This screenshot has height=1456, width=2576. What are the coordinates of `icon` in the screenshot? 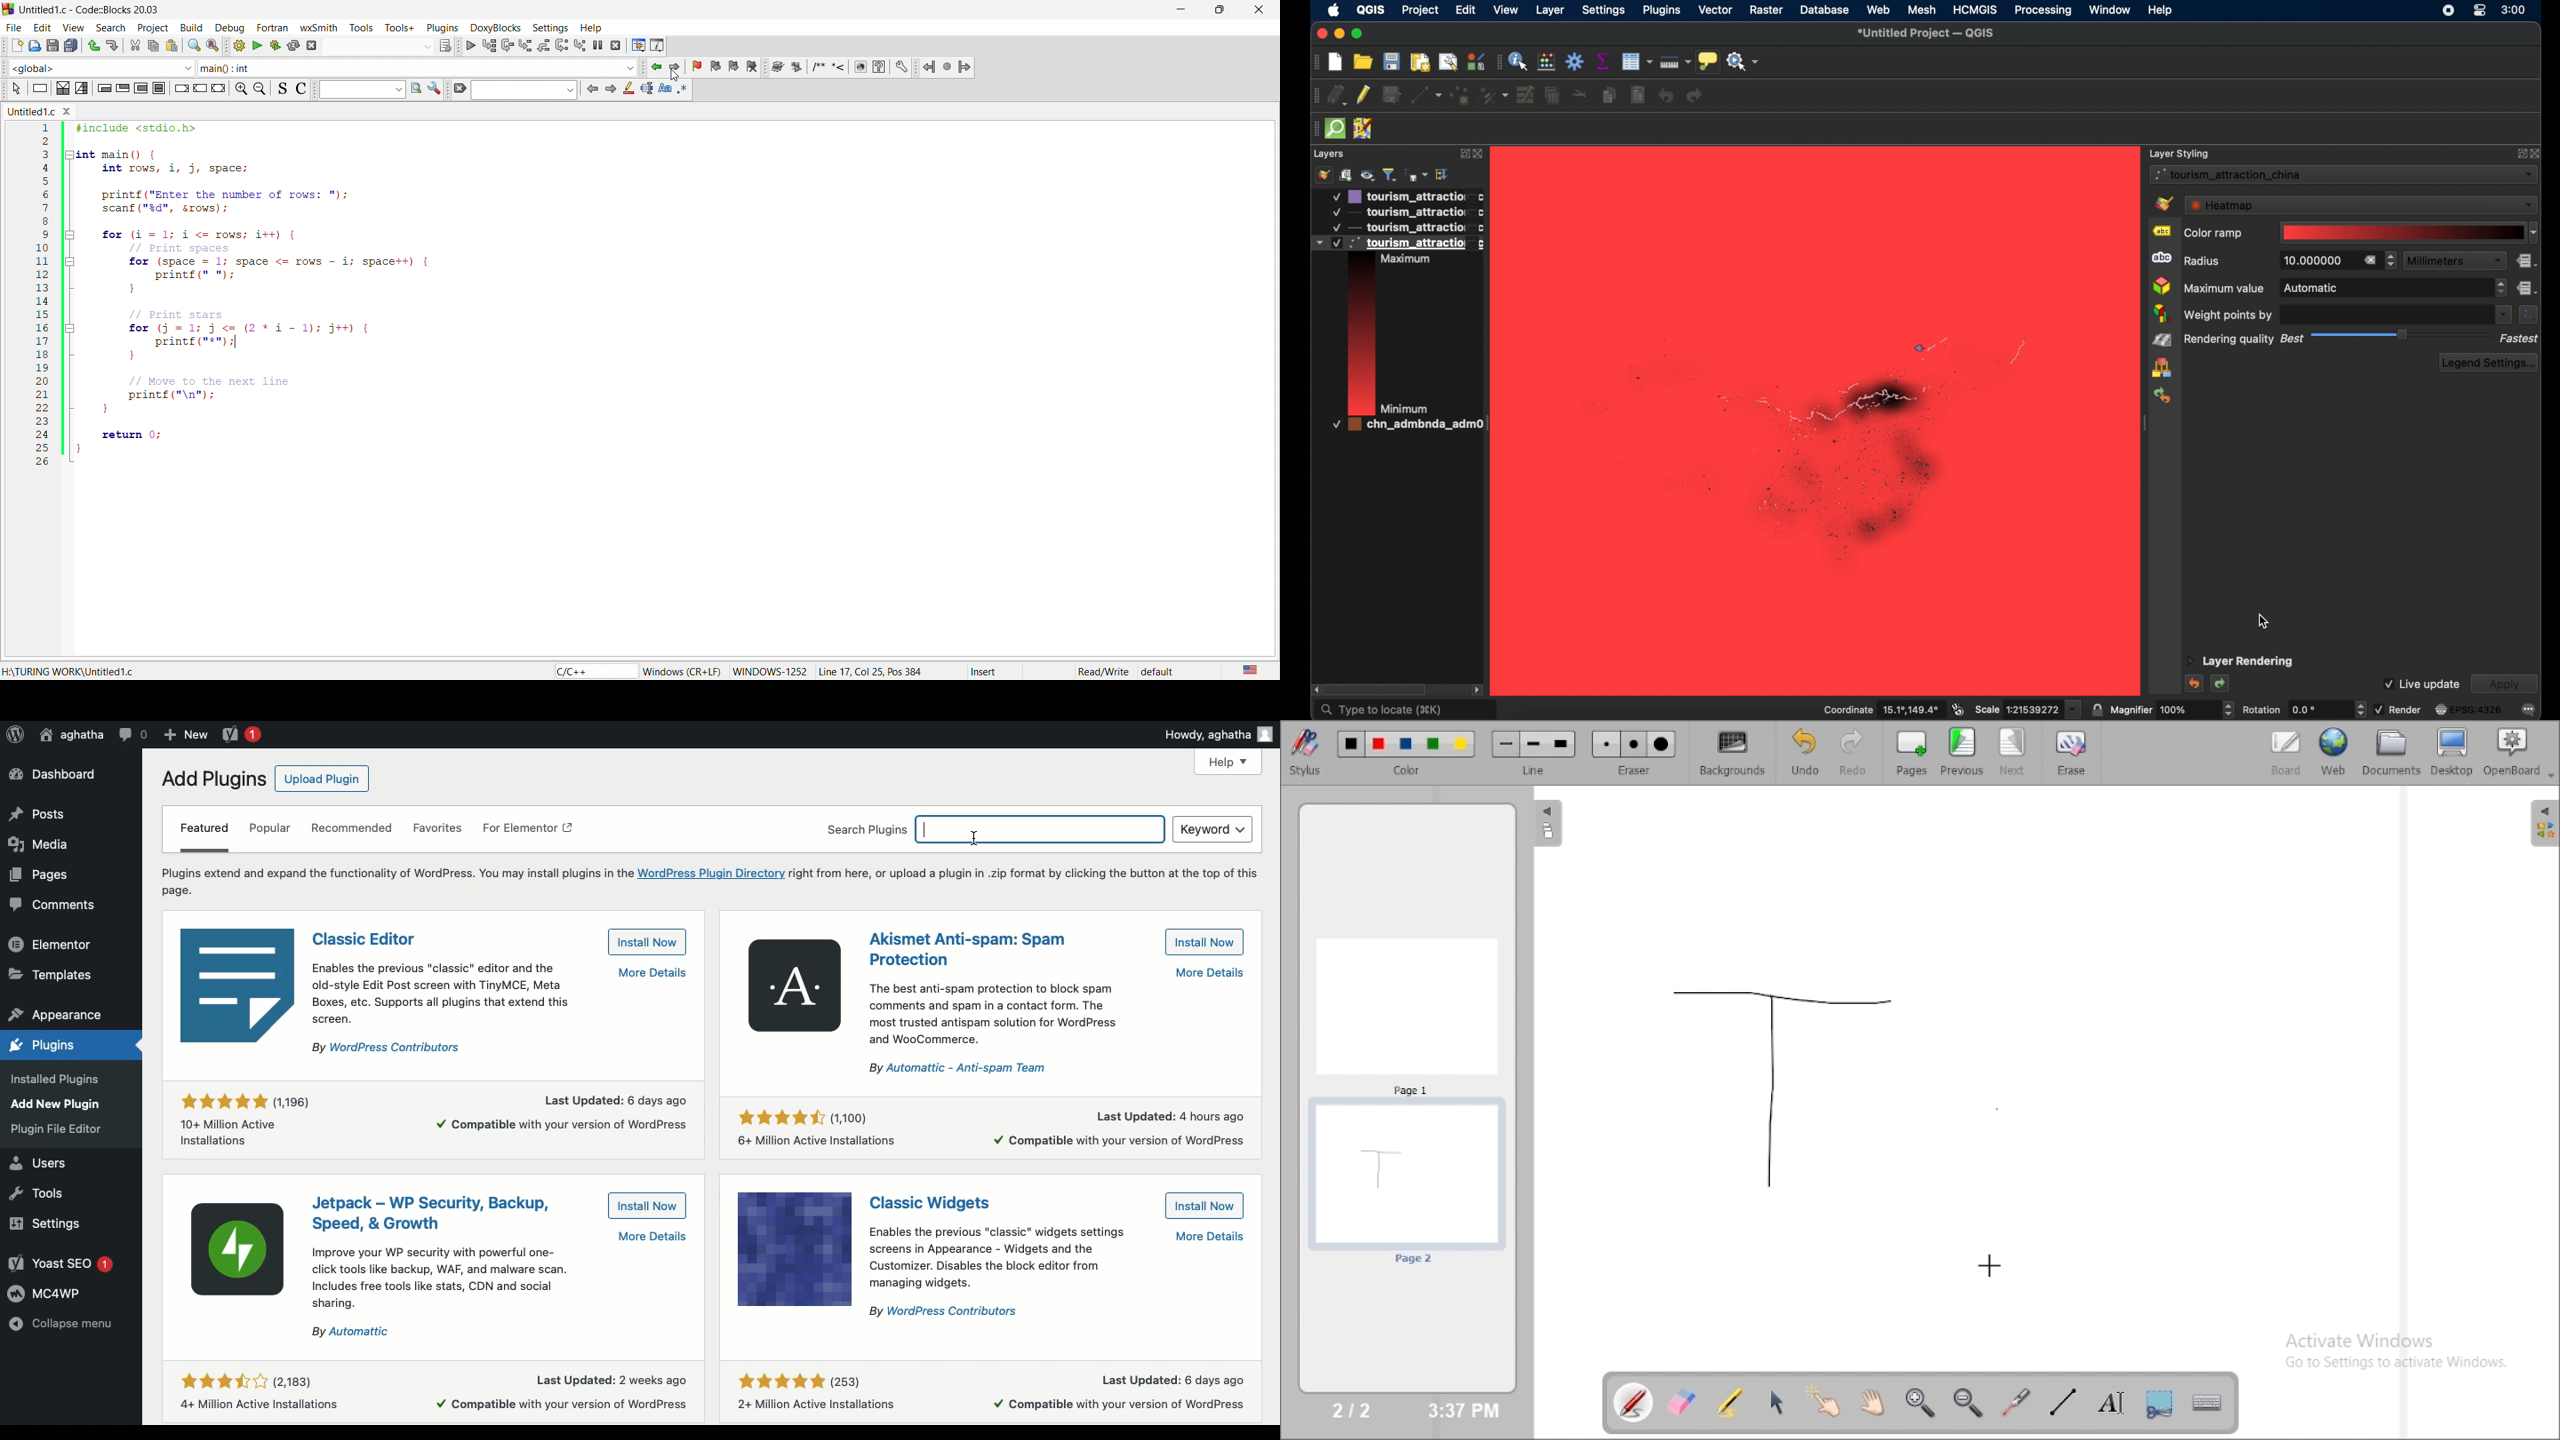 It's located at (59, 89).